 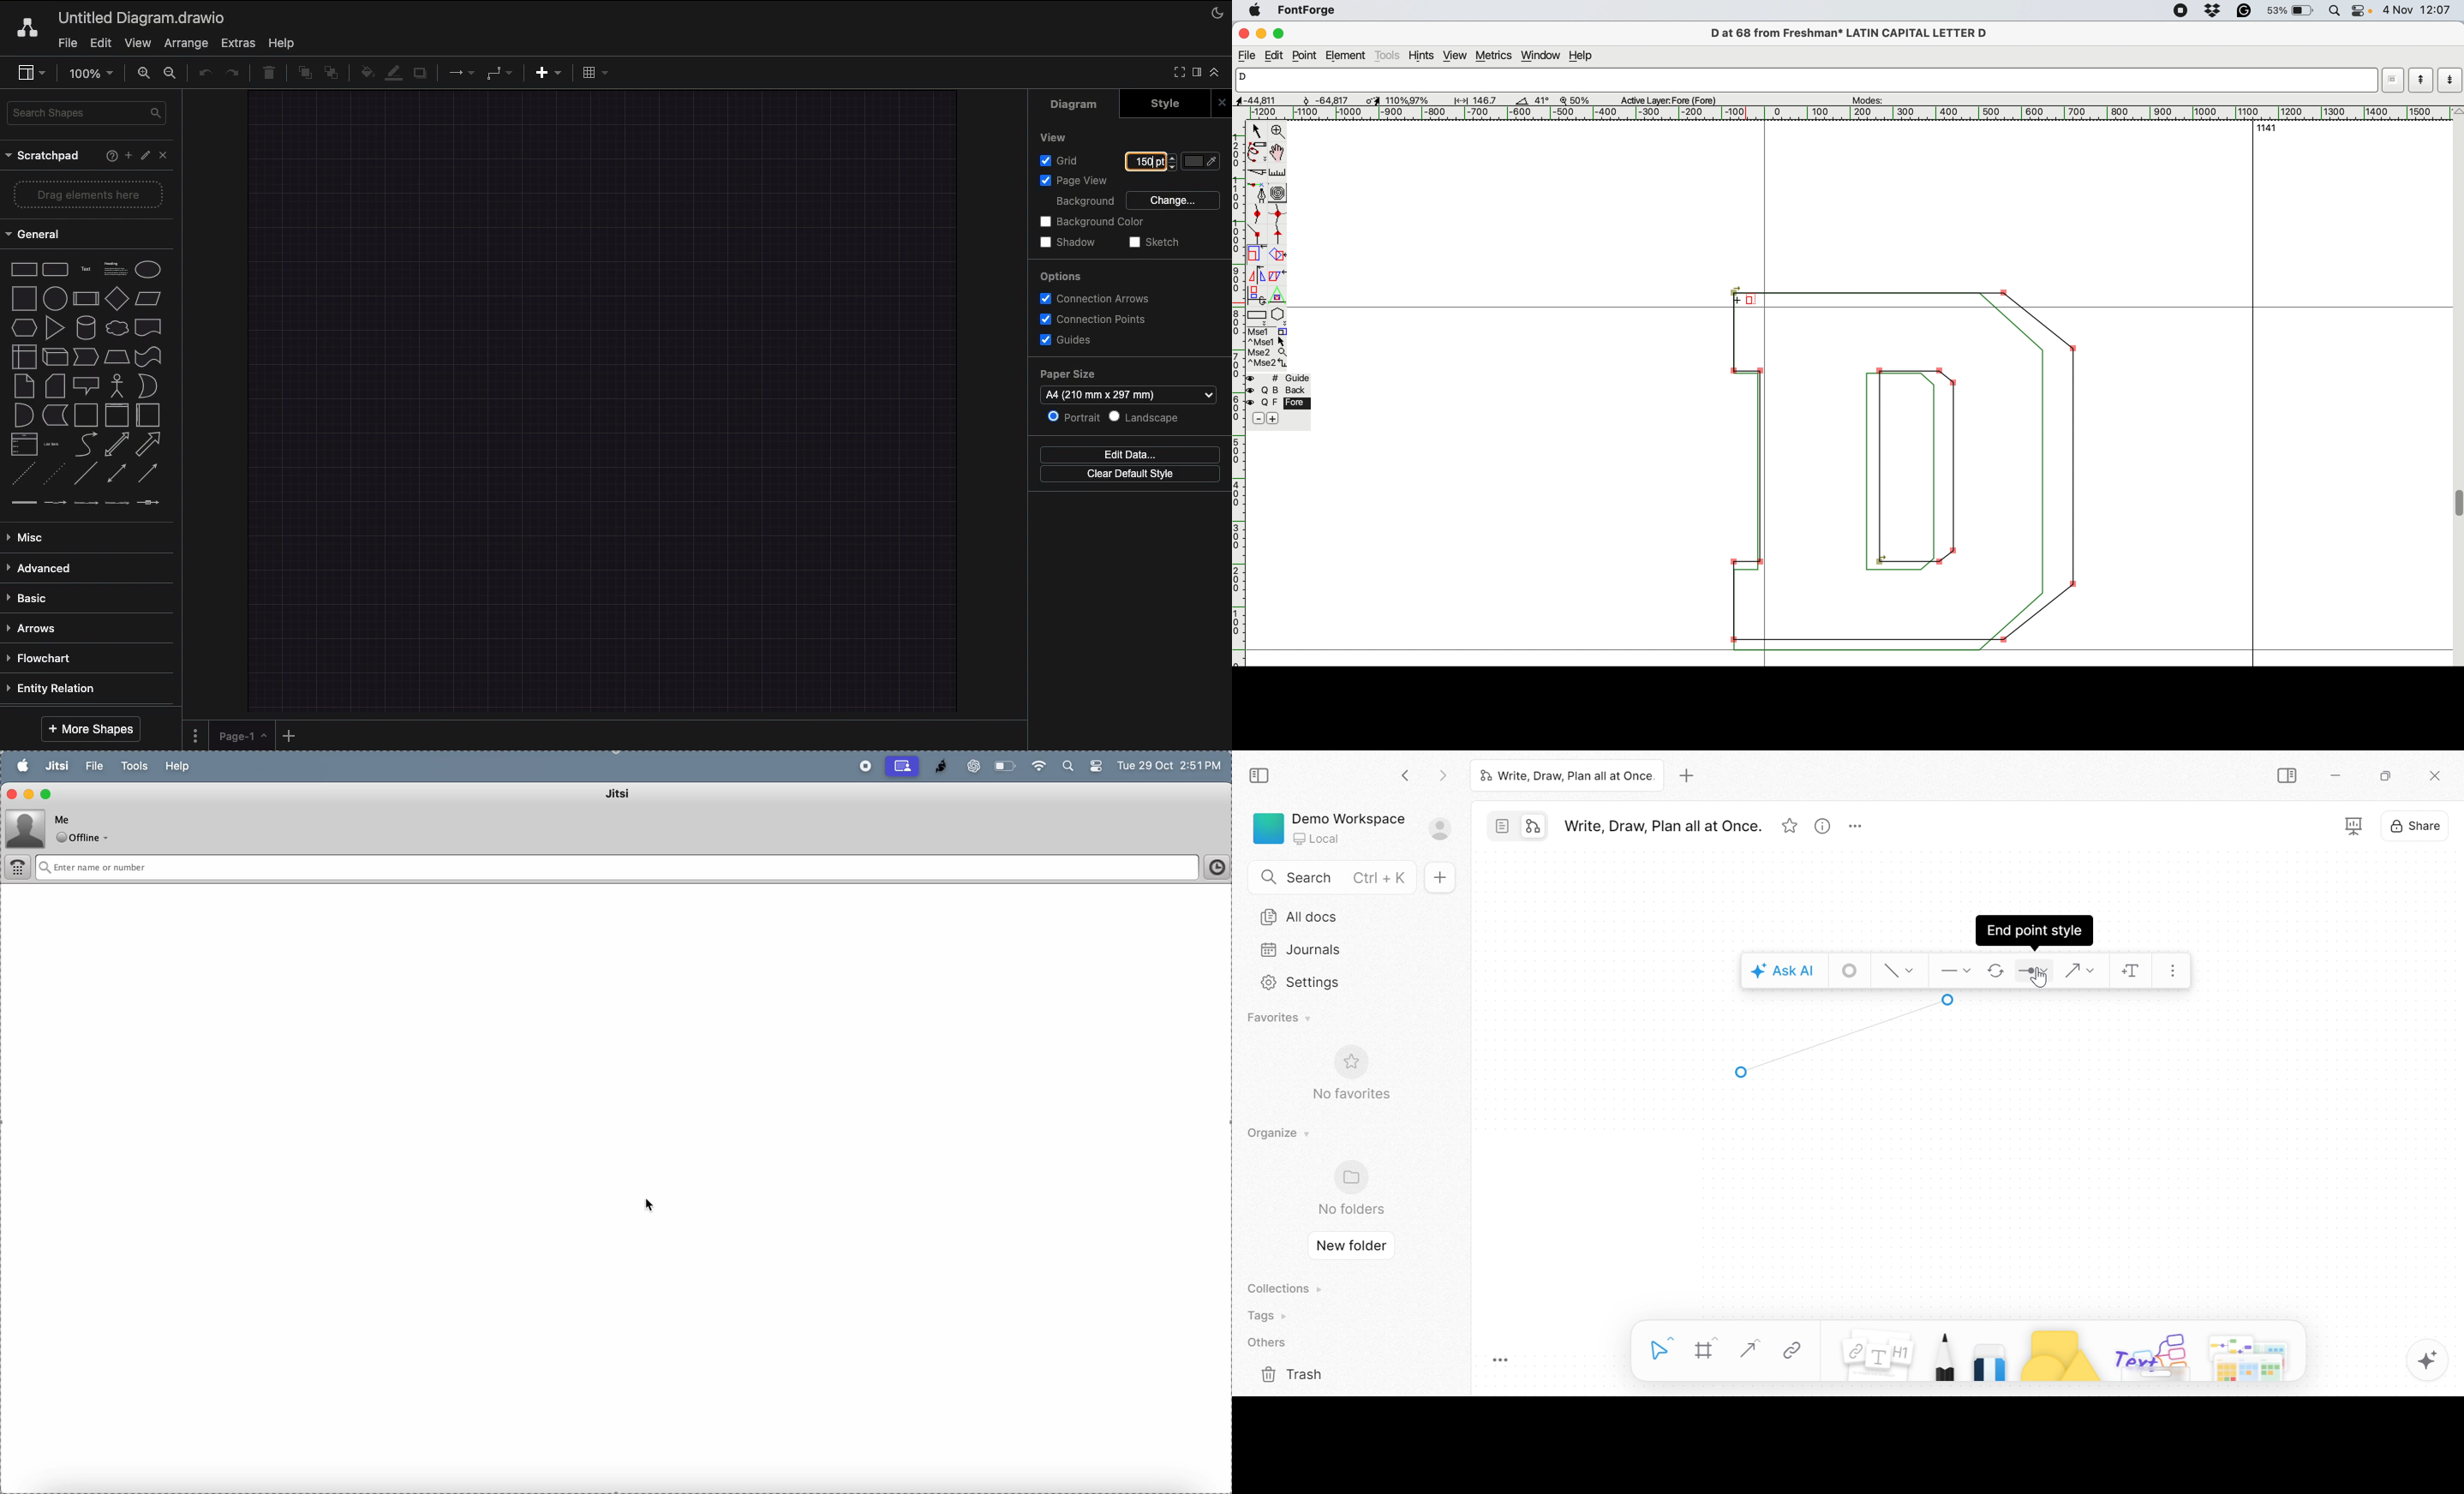 I want to click on AFFINE AI, so click(x=2429, y=1364).